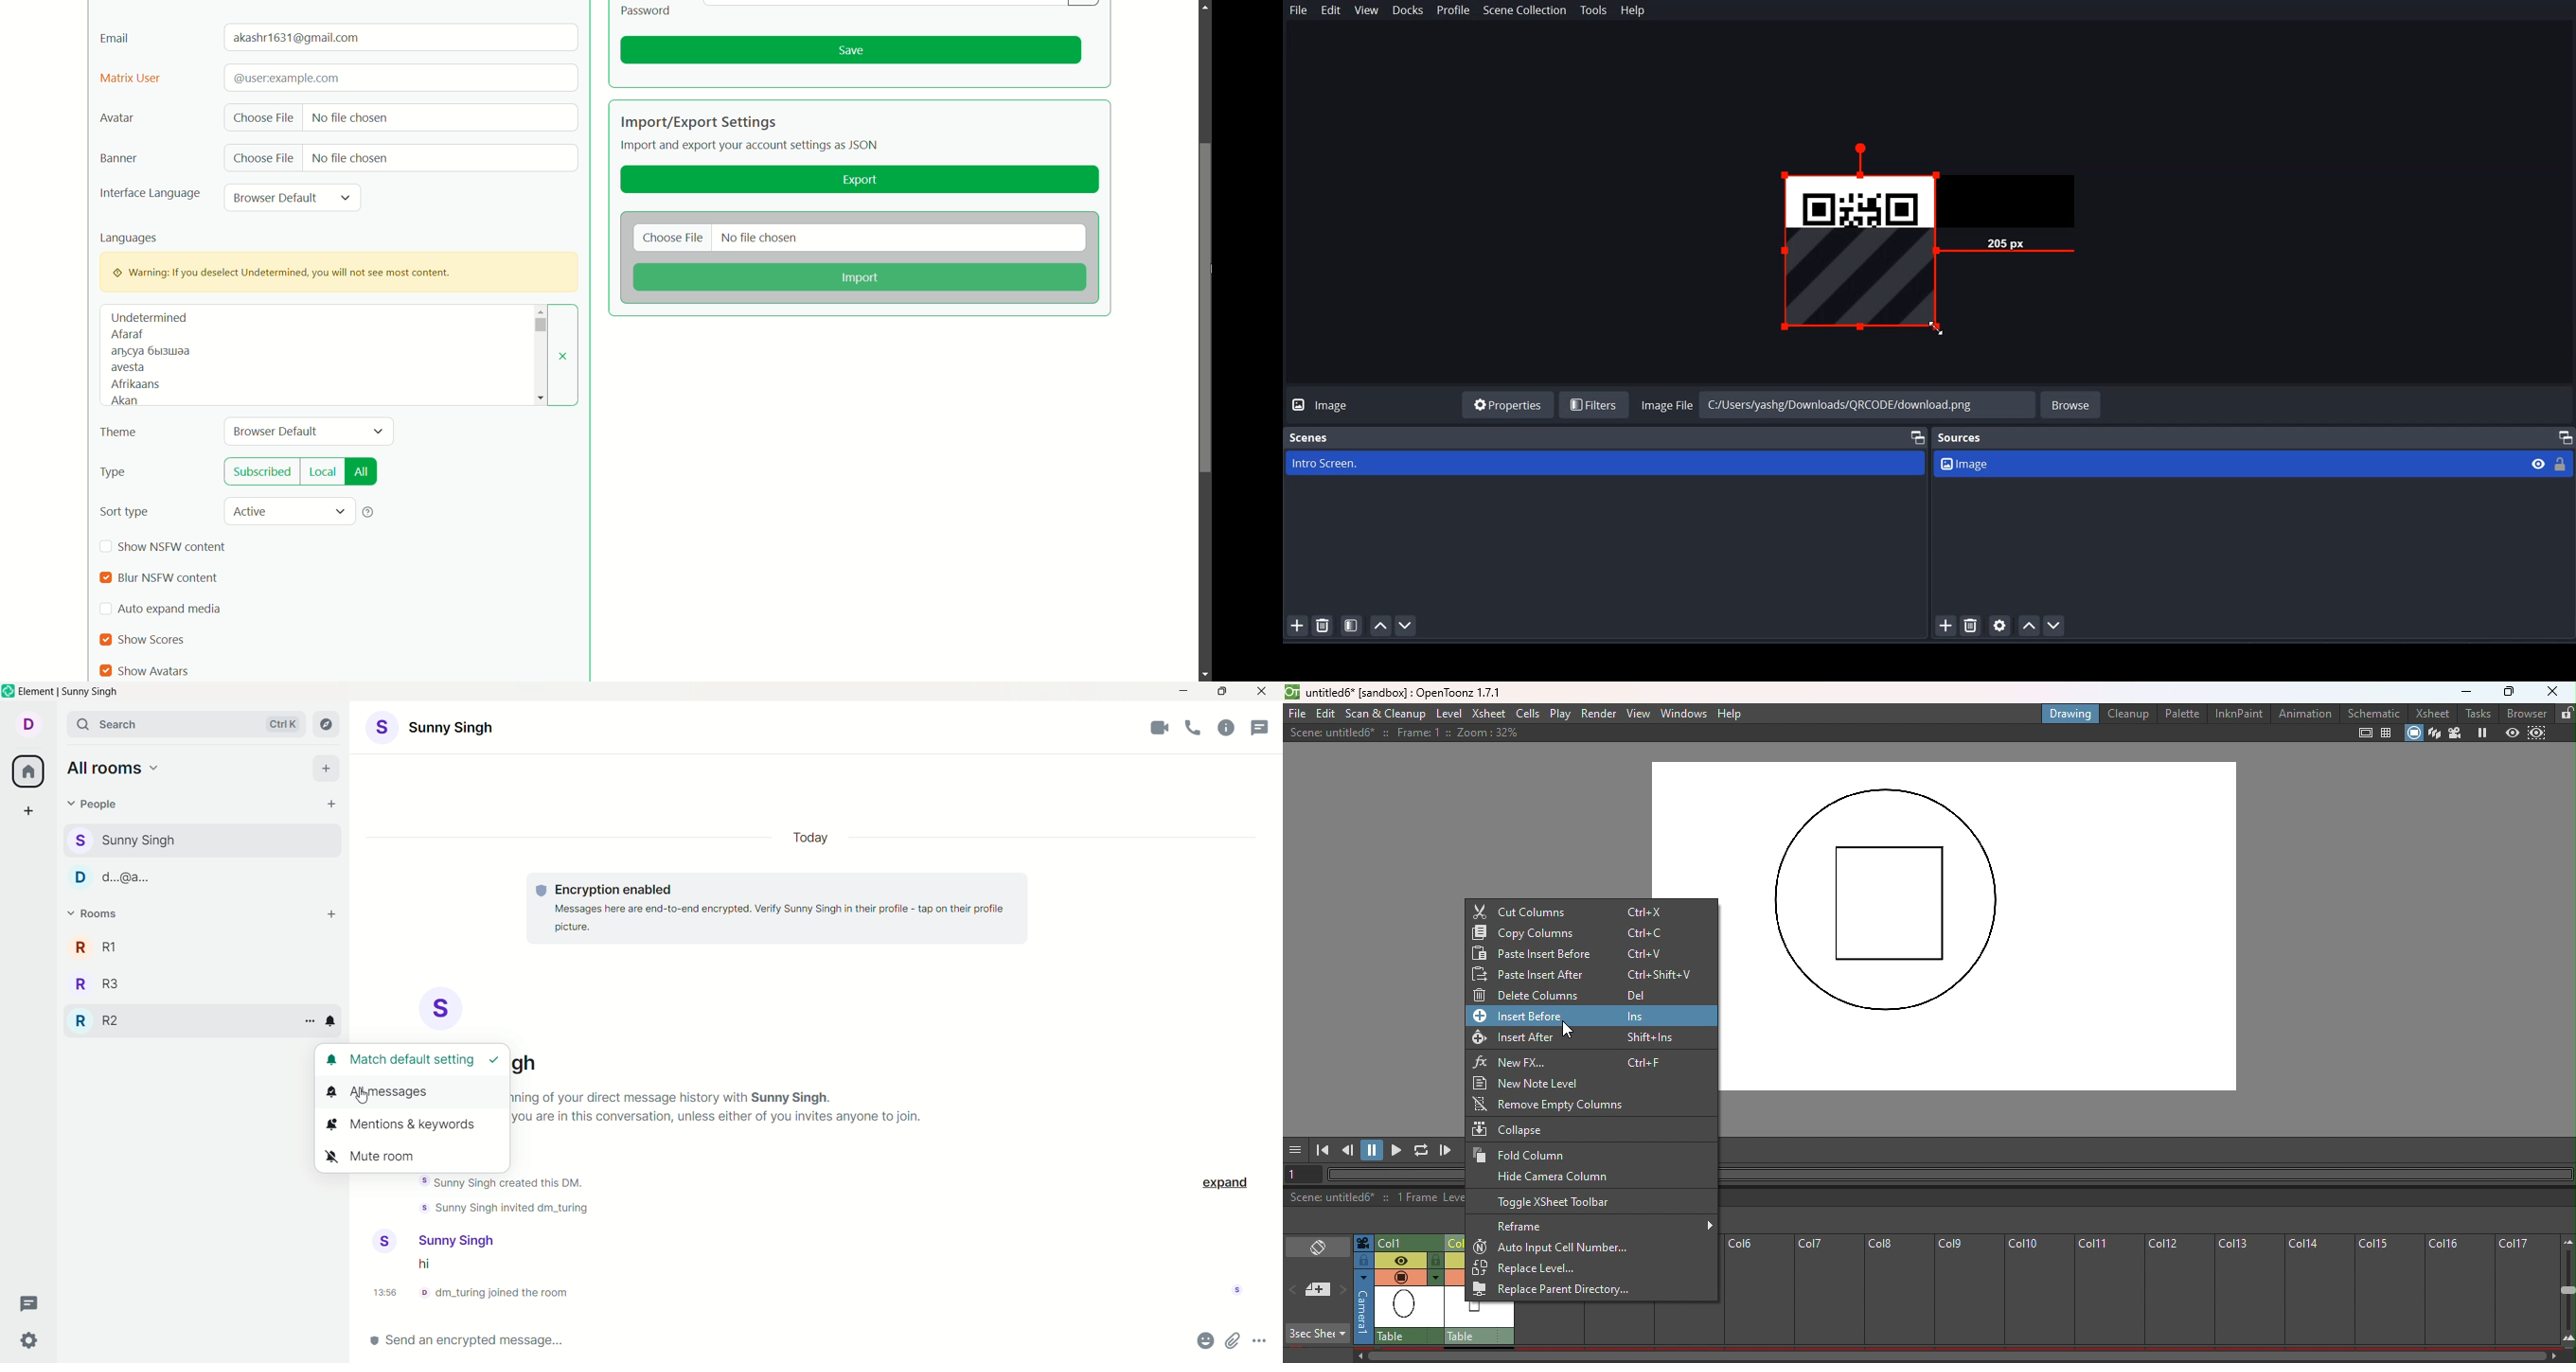 Image resolution: width=2576 pixels, height=1372 pixels. What do you see at coordinates (2539, 733) in the screenshot?
I see `Sub-camera preview` at bounding box center [2539, 733].